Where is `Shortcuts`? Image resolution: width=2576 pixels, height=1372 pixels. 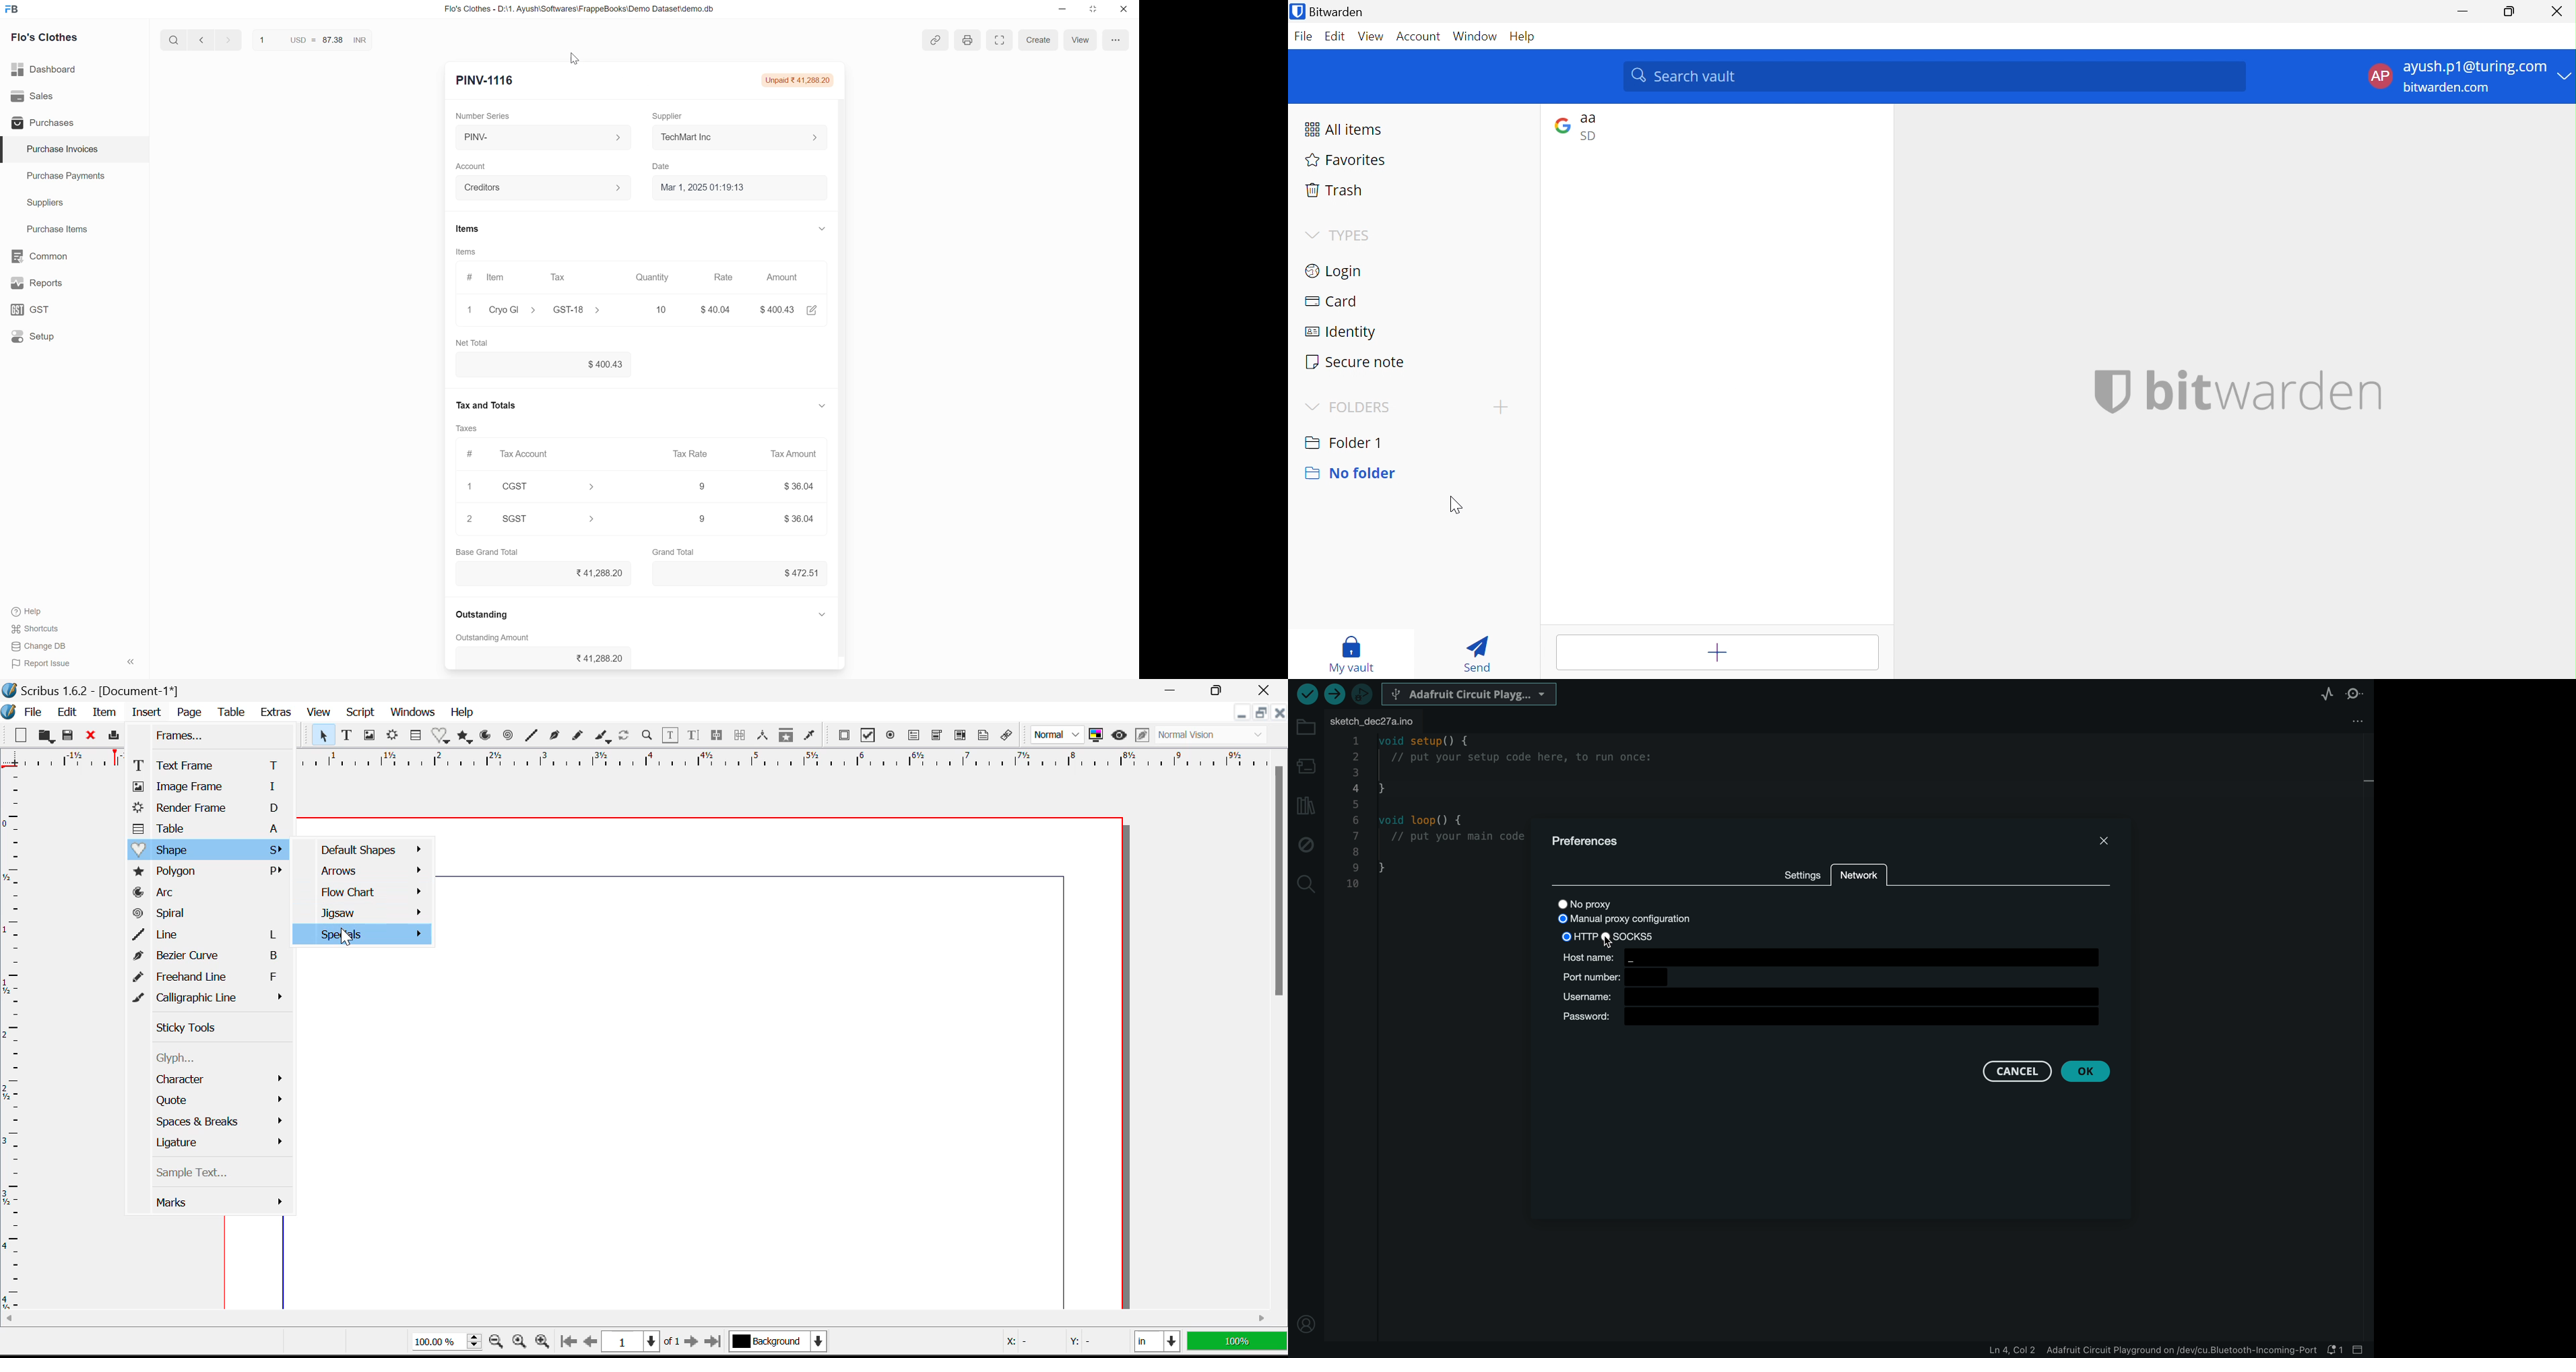 Shortcuts is located at coordinates (36, 630).